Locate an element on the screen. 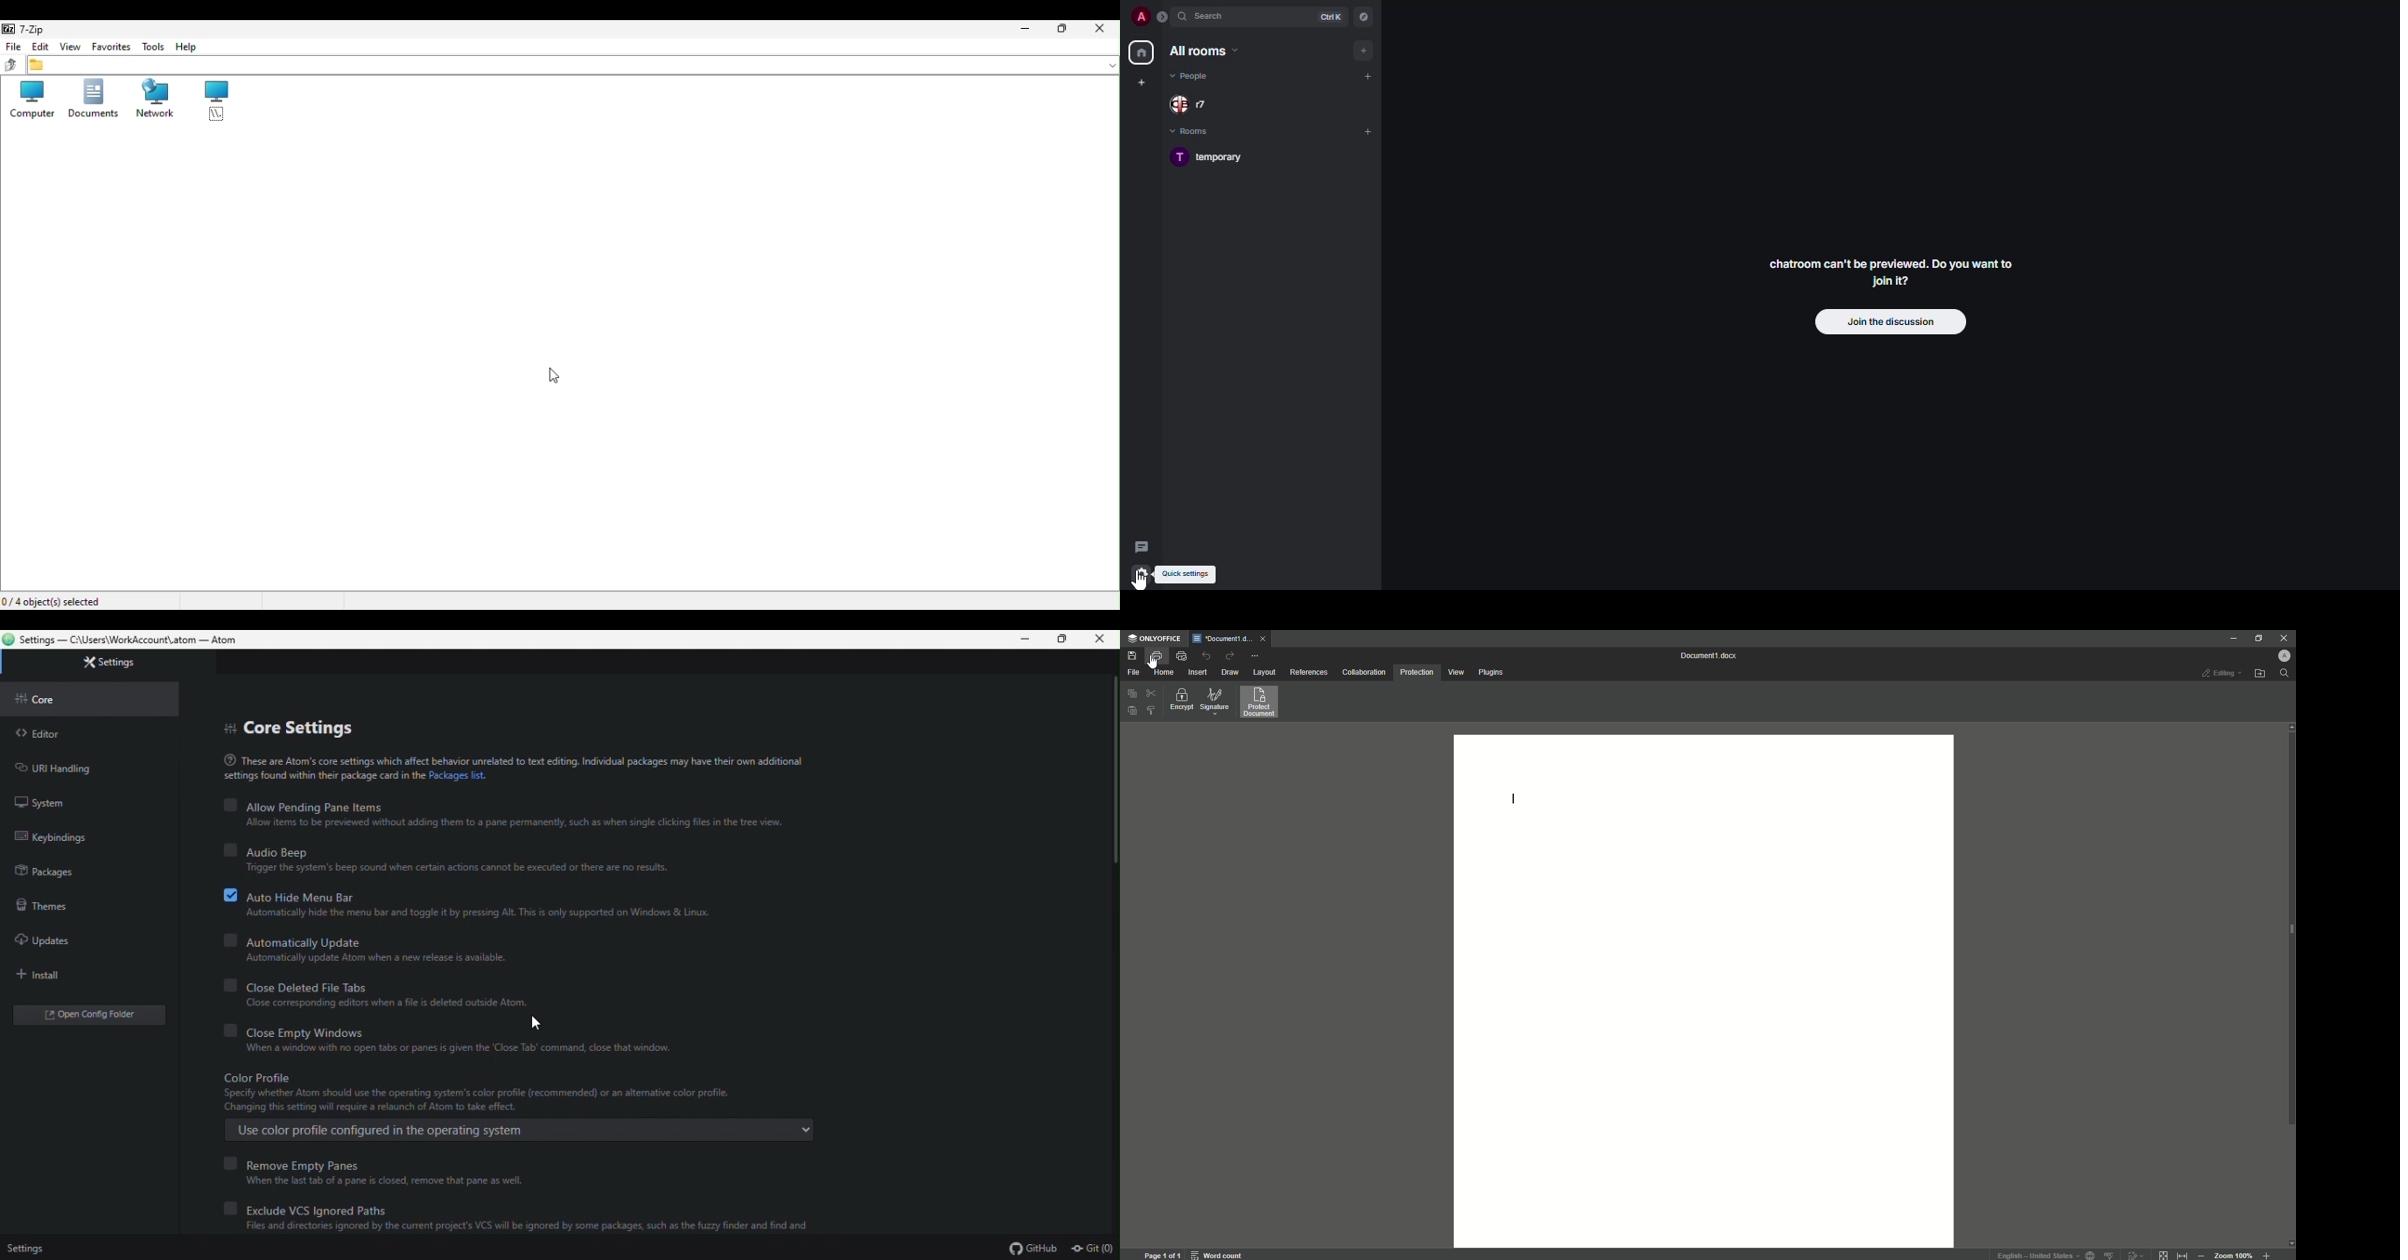 This screenshot has height=1260, width=2408. all rooms is located at coordinates (1204, 51).